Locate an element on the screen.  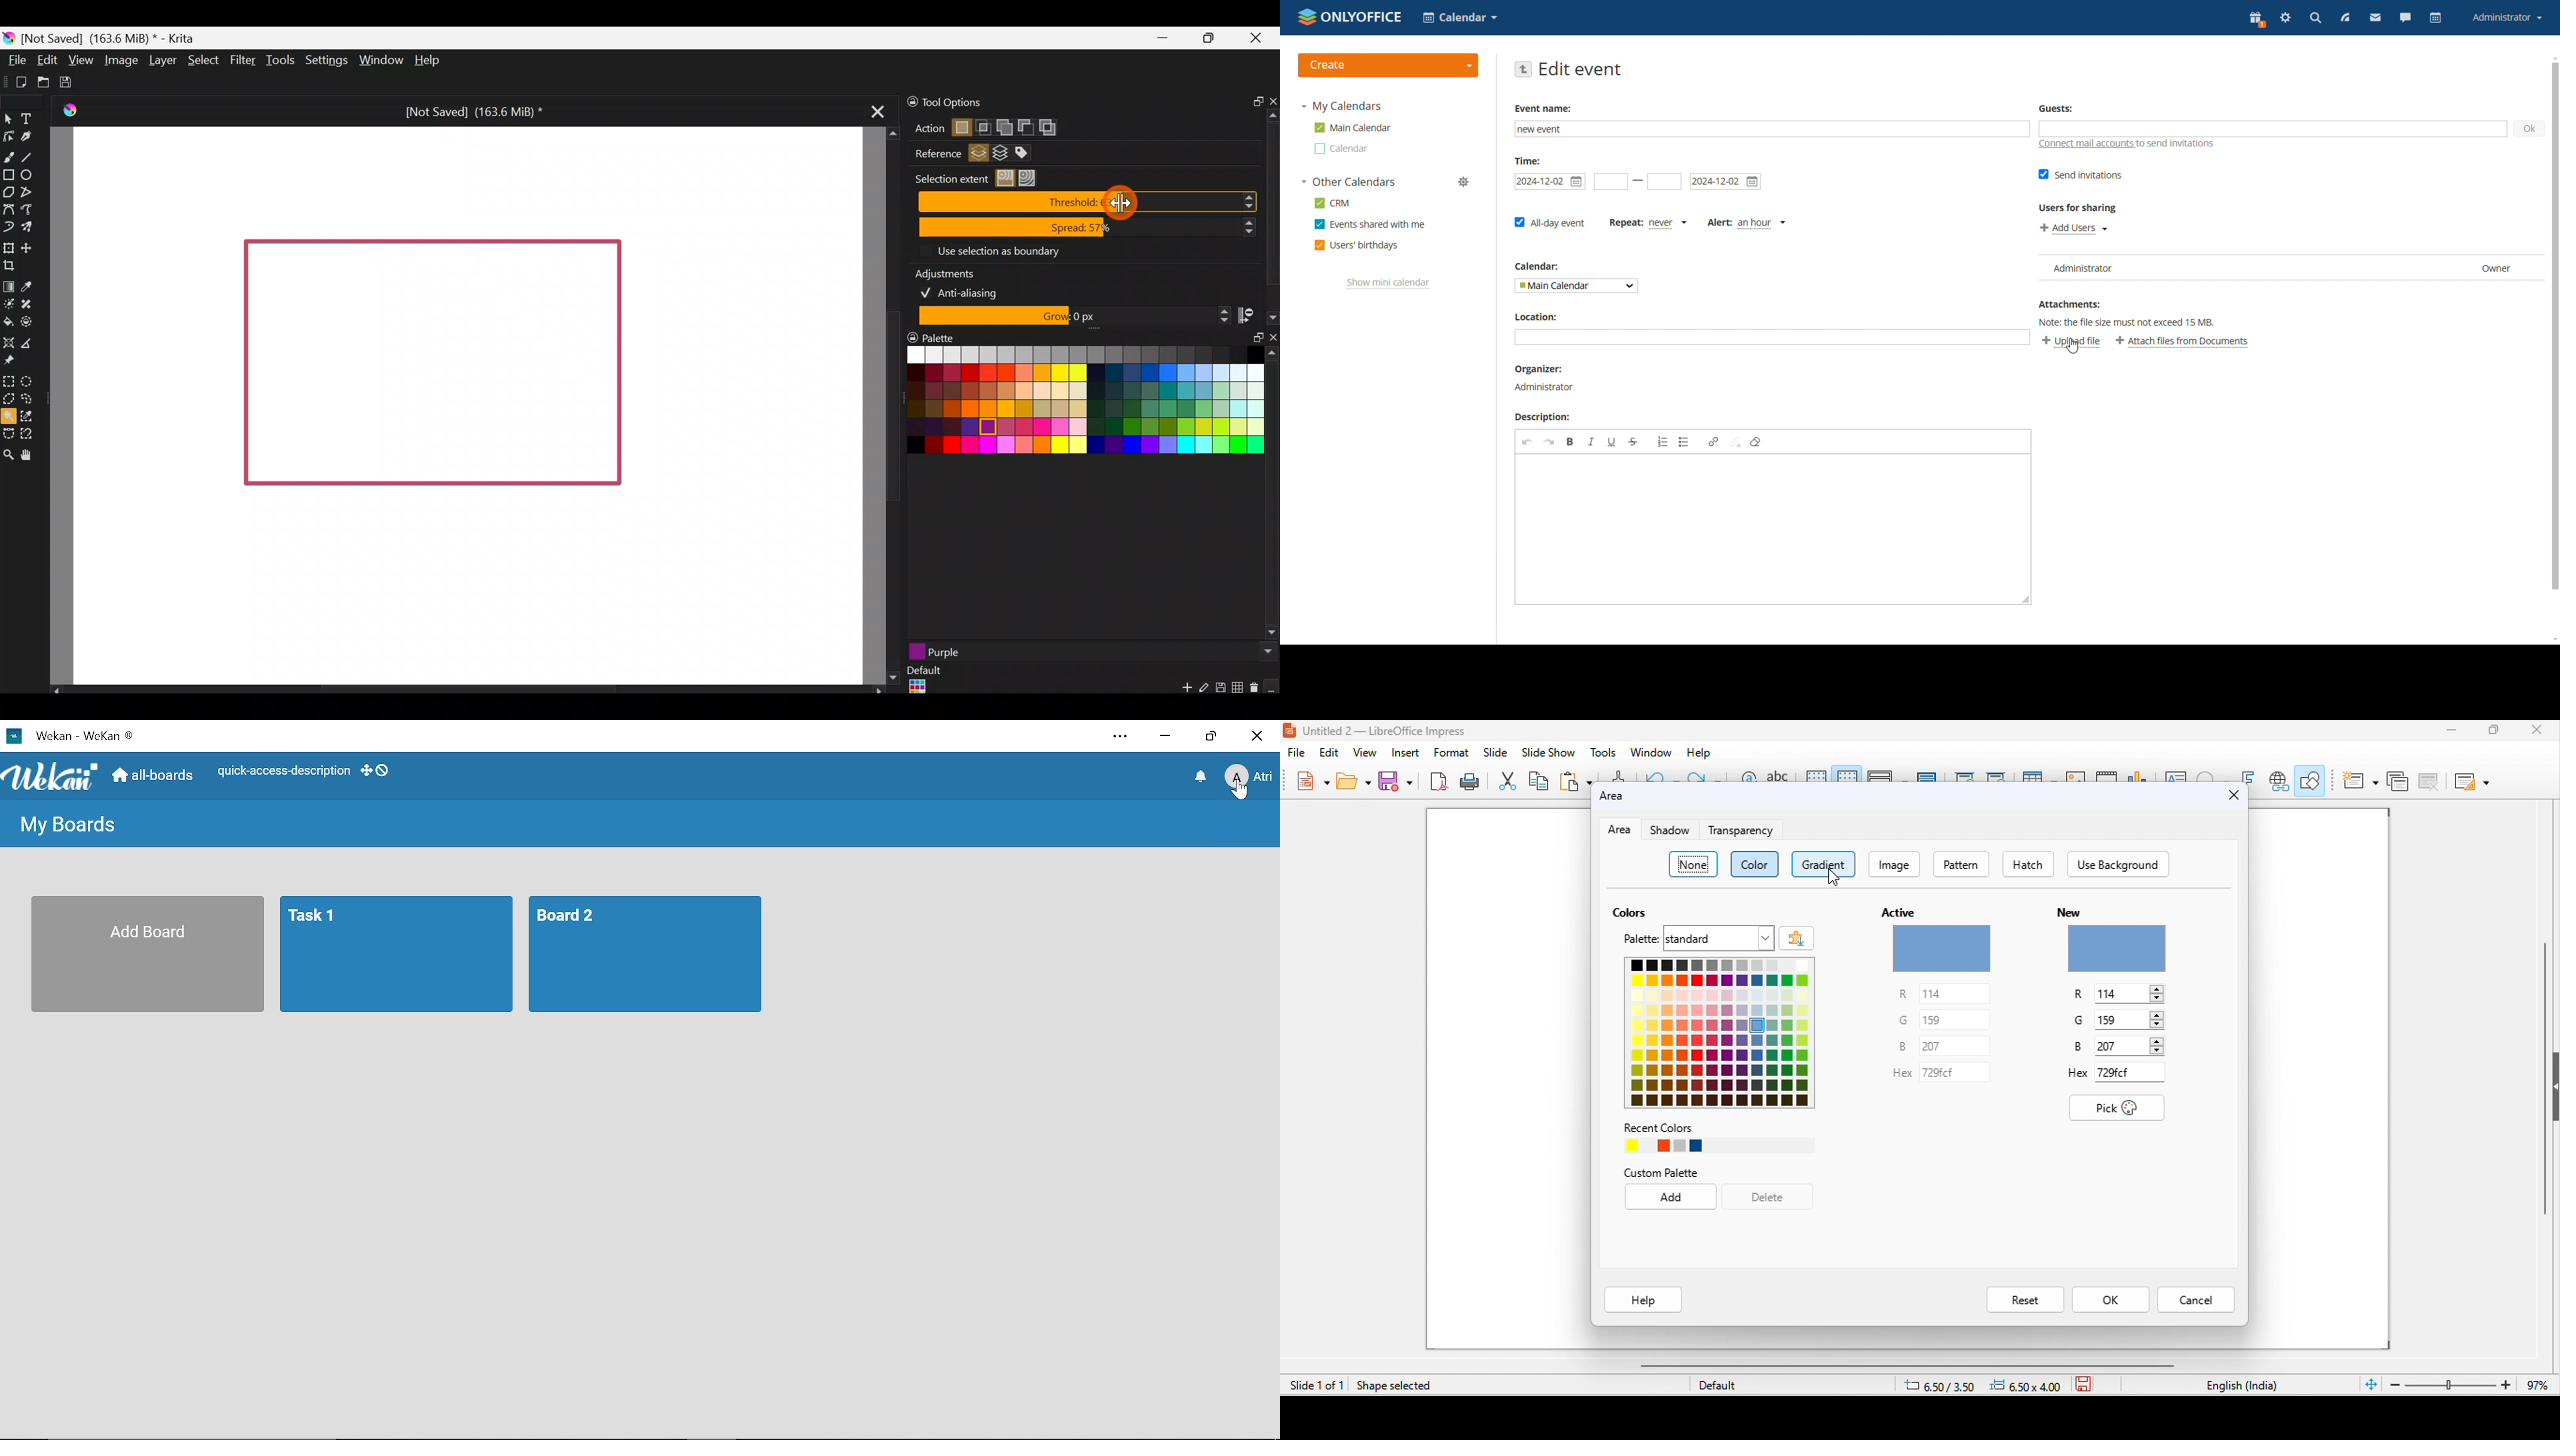
fit slide to current window is located at coordinates (2372, 1383).